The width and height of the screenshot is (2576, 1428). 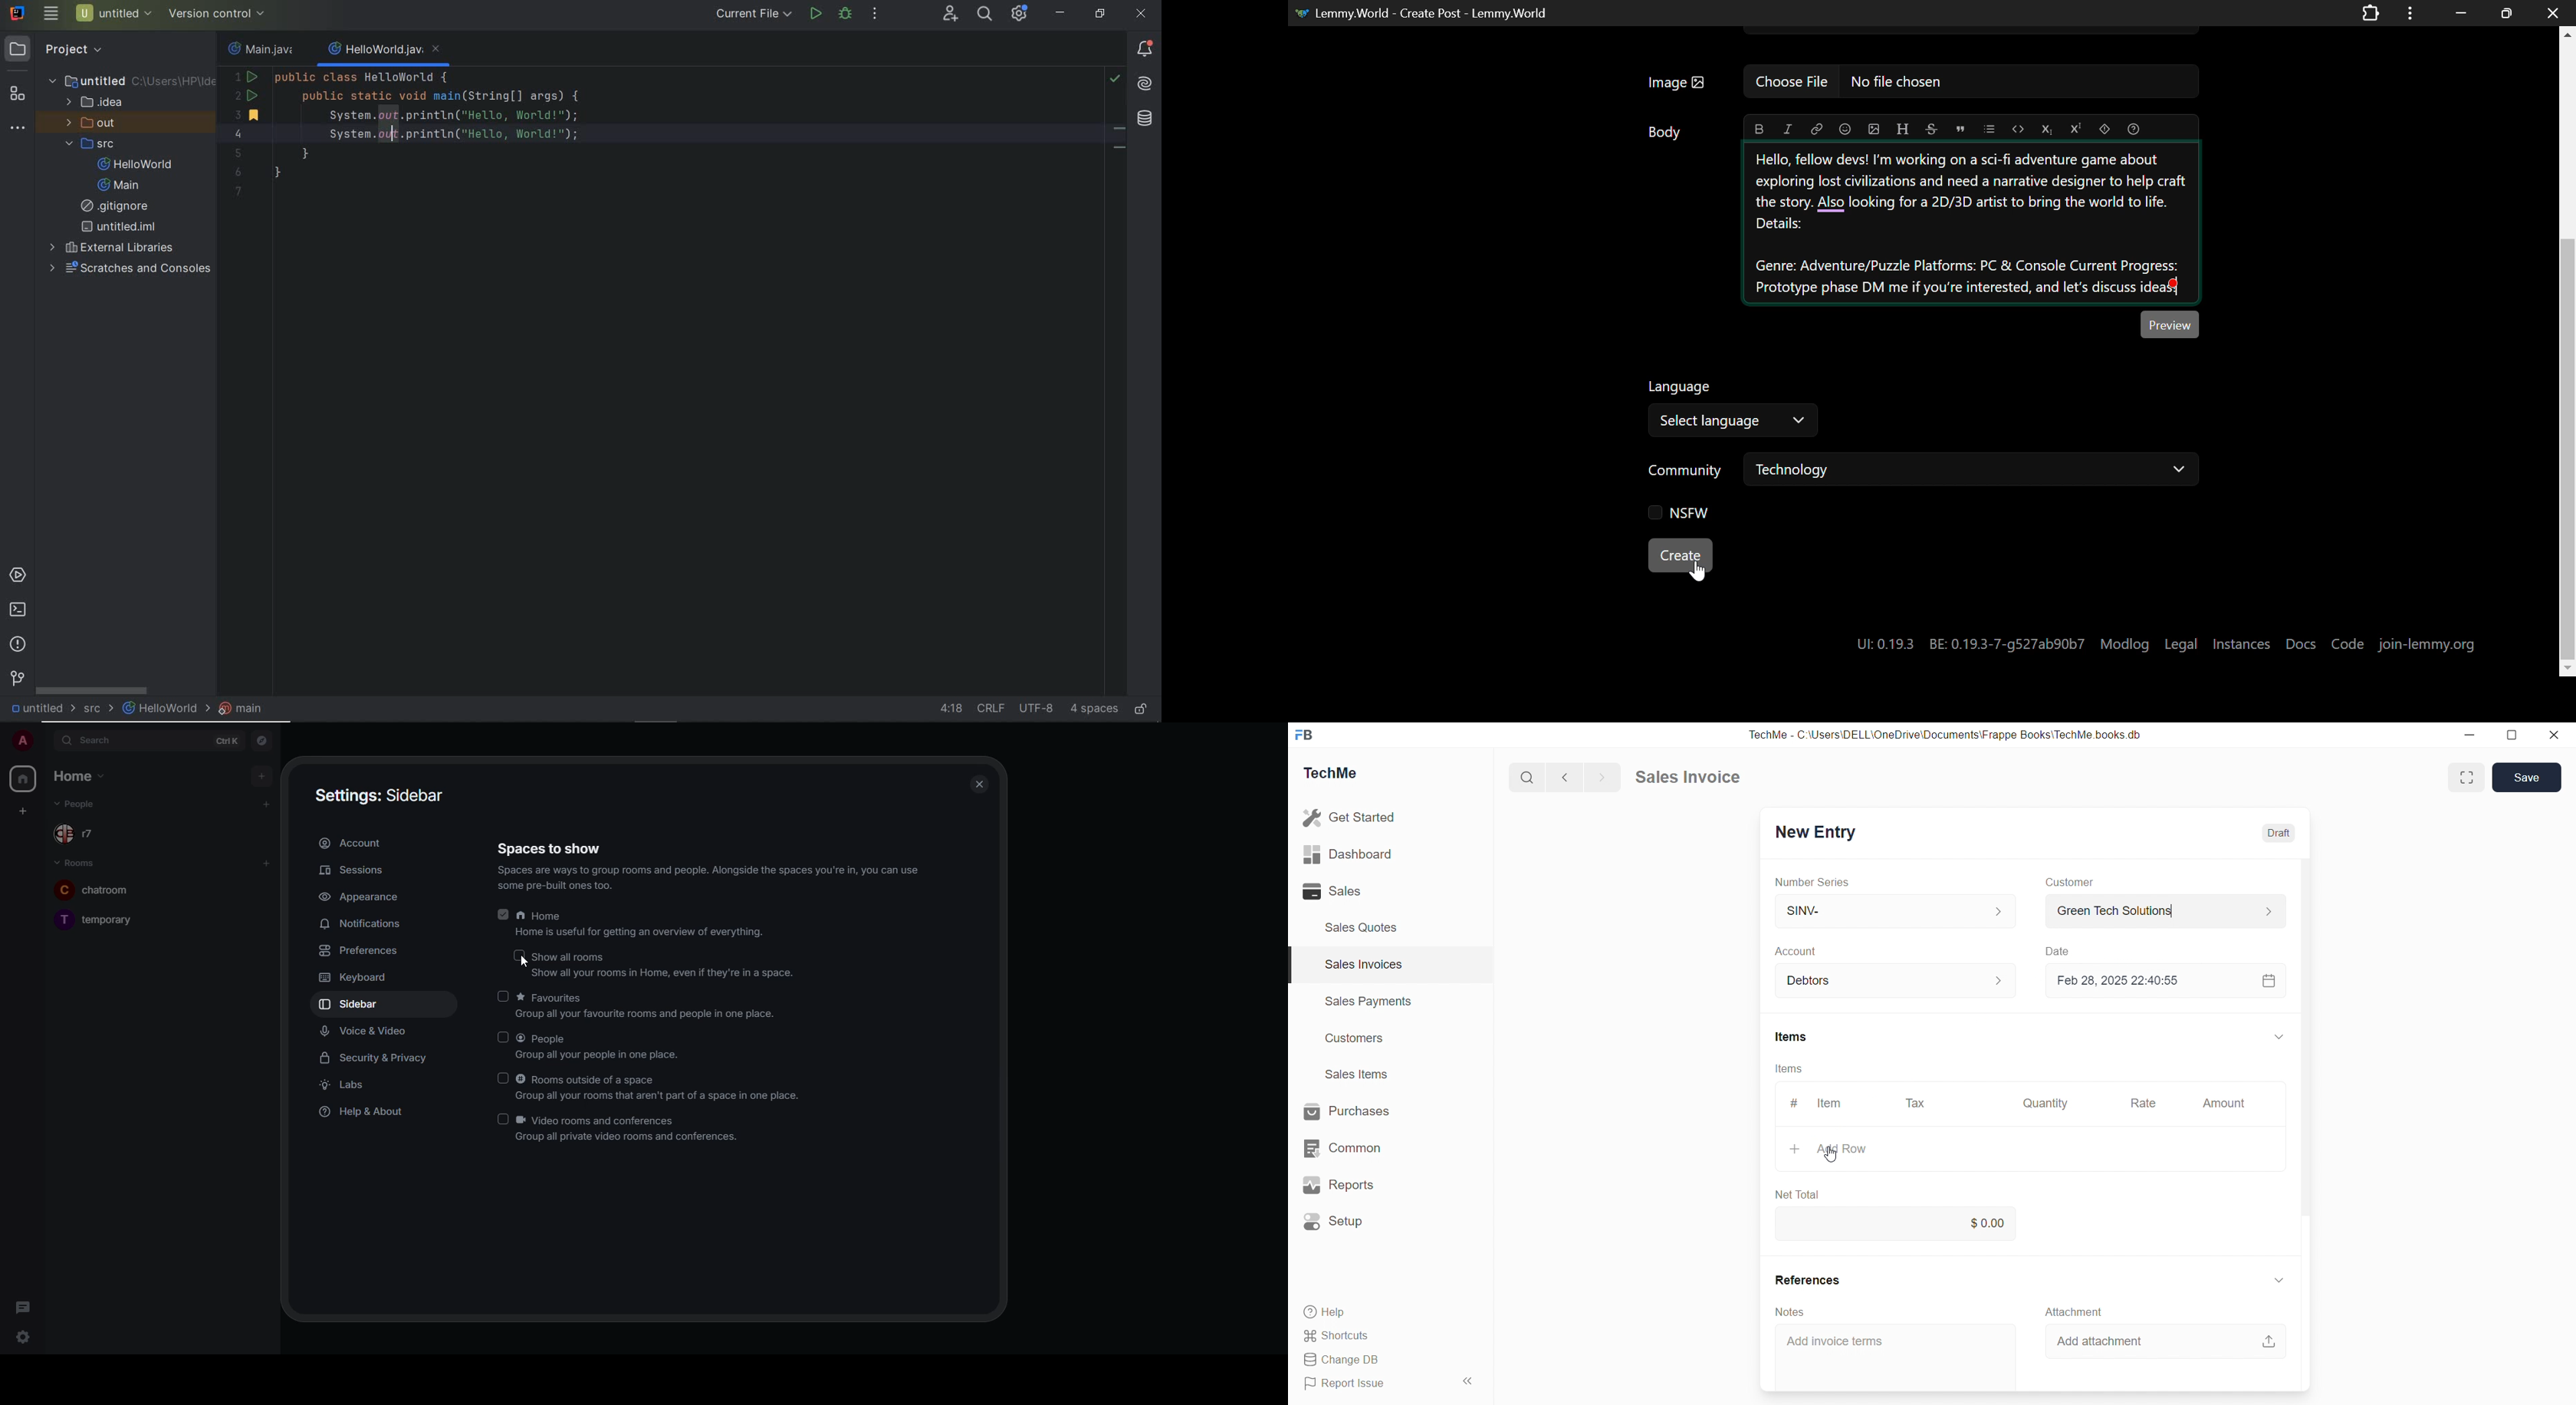 What do you see at coordinates (631, 1128) in the screenshot?
I see `video rooms and conferences` at bounding box center [631, 1128].